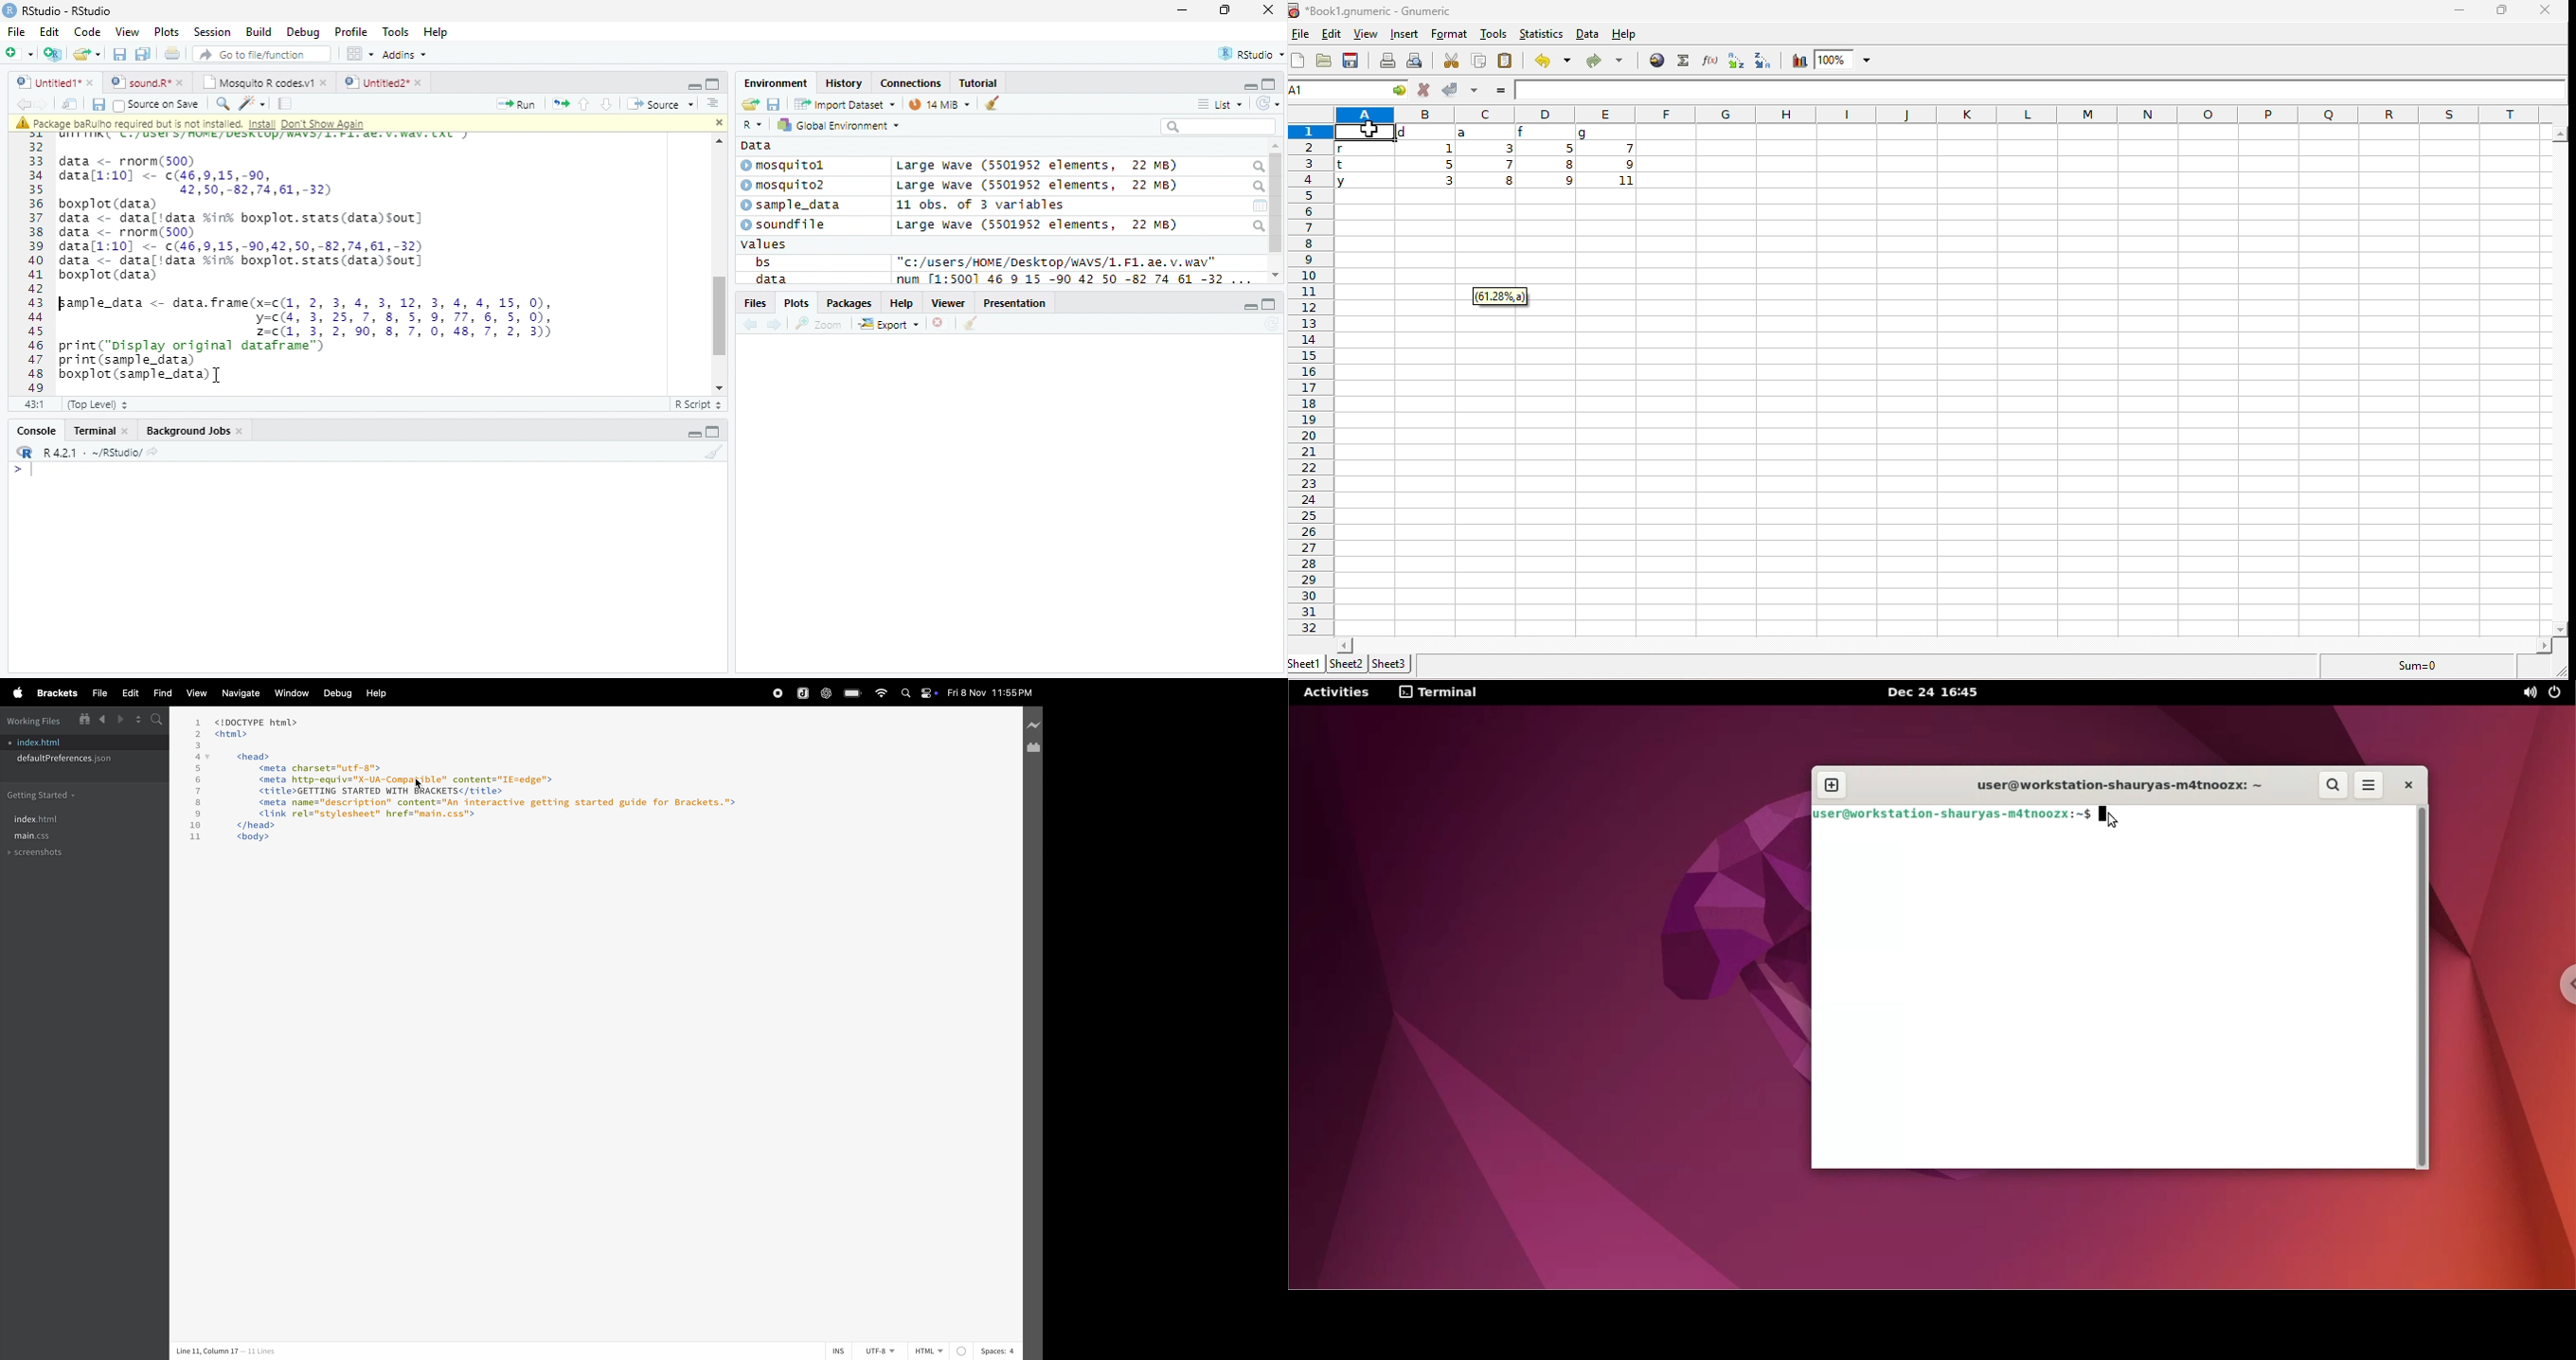 The width and height of the screenshot is (2576, 1372). Describe the element at coordinates (335, 693) in the screenshot. I see `debug` at that location.